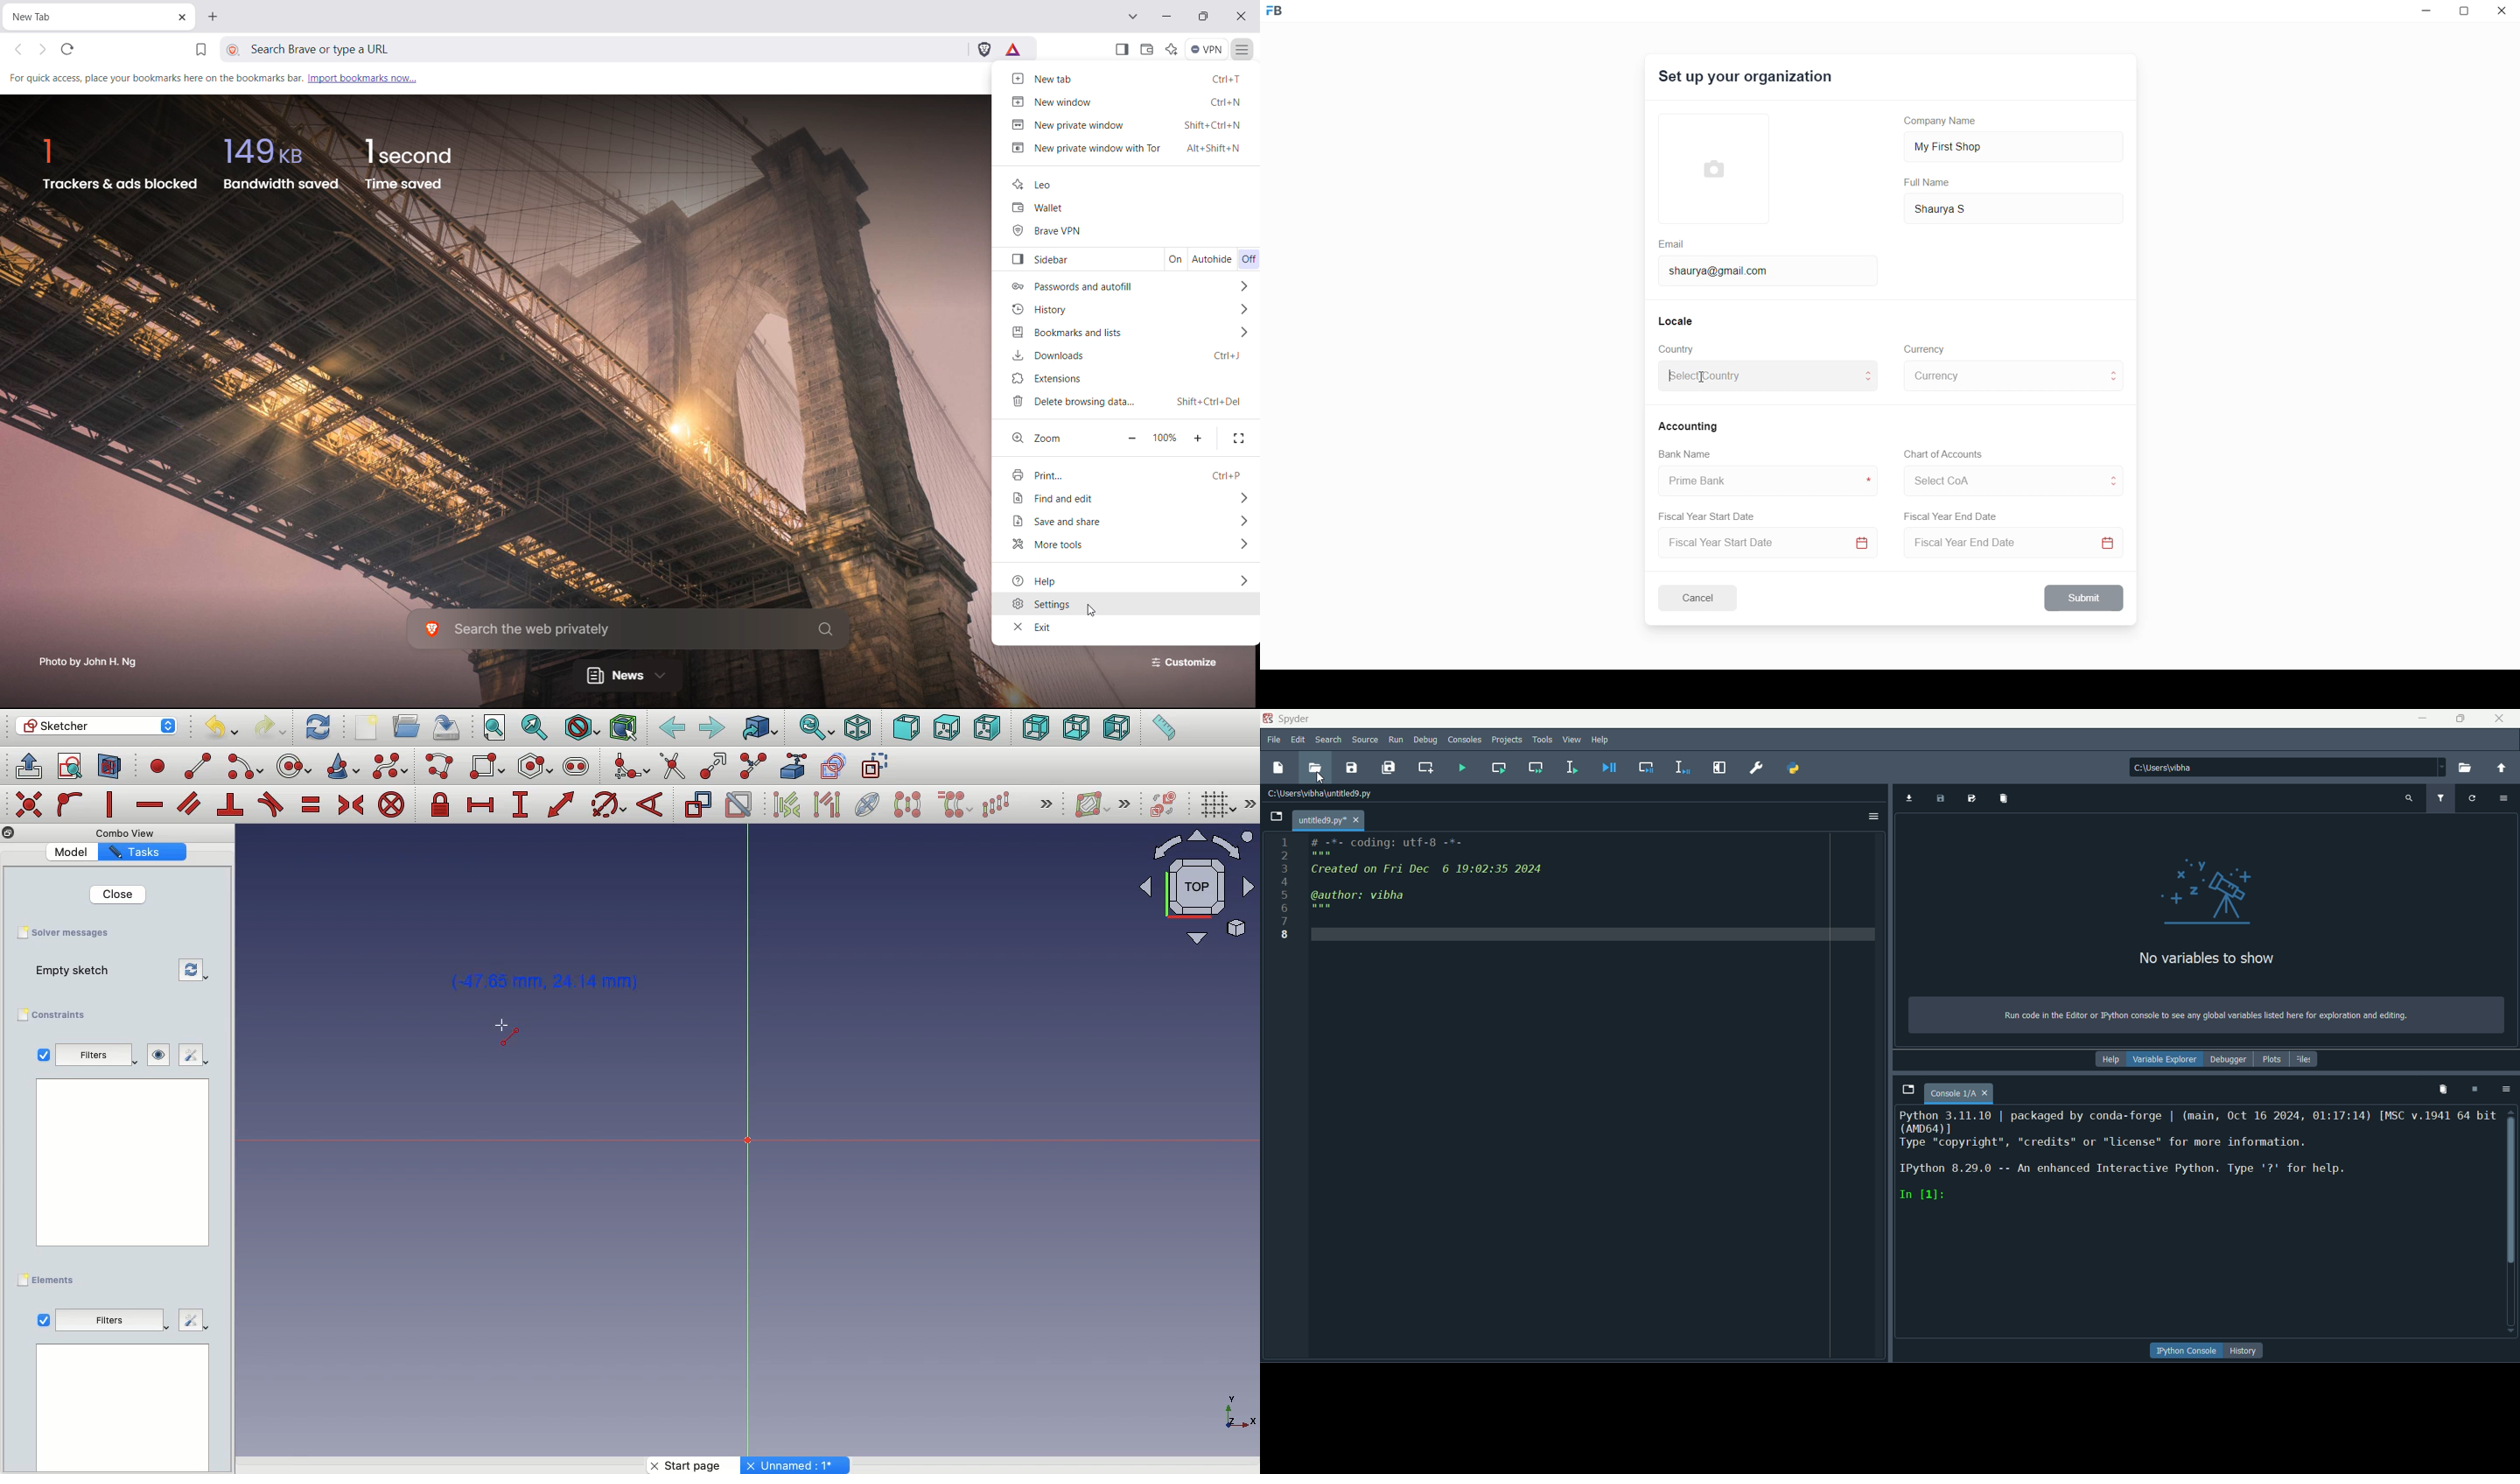 Image resolution: width=2520 pixels, height=1484 pixels. I want to click on Fiscal Year End Date, so click(1952, 517).